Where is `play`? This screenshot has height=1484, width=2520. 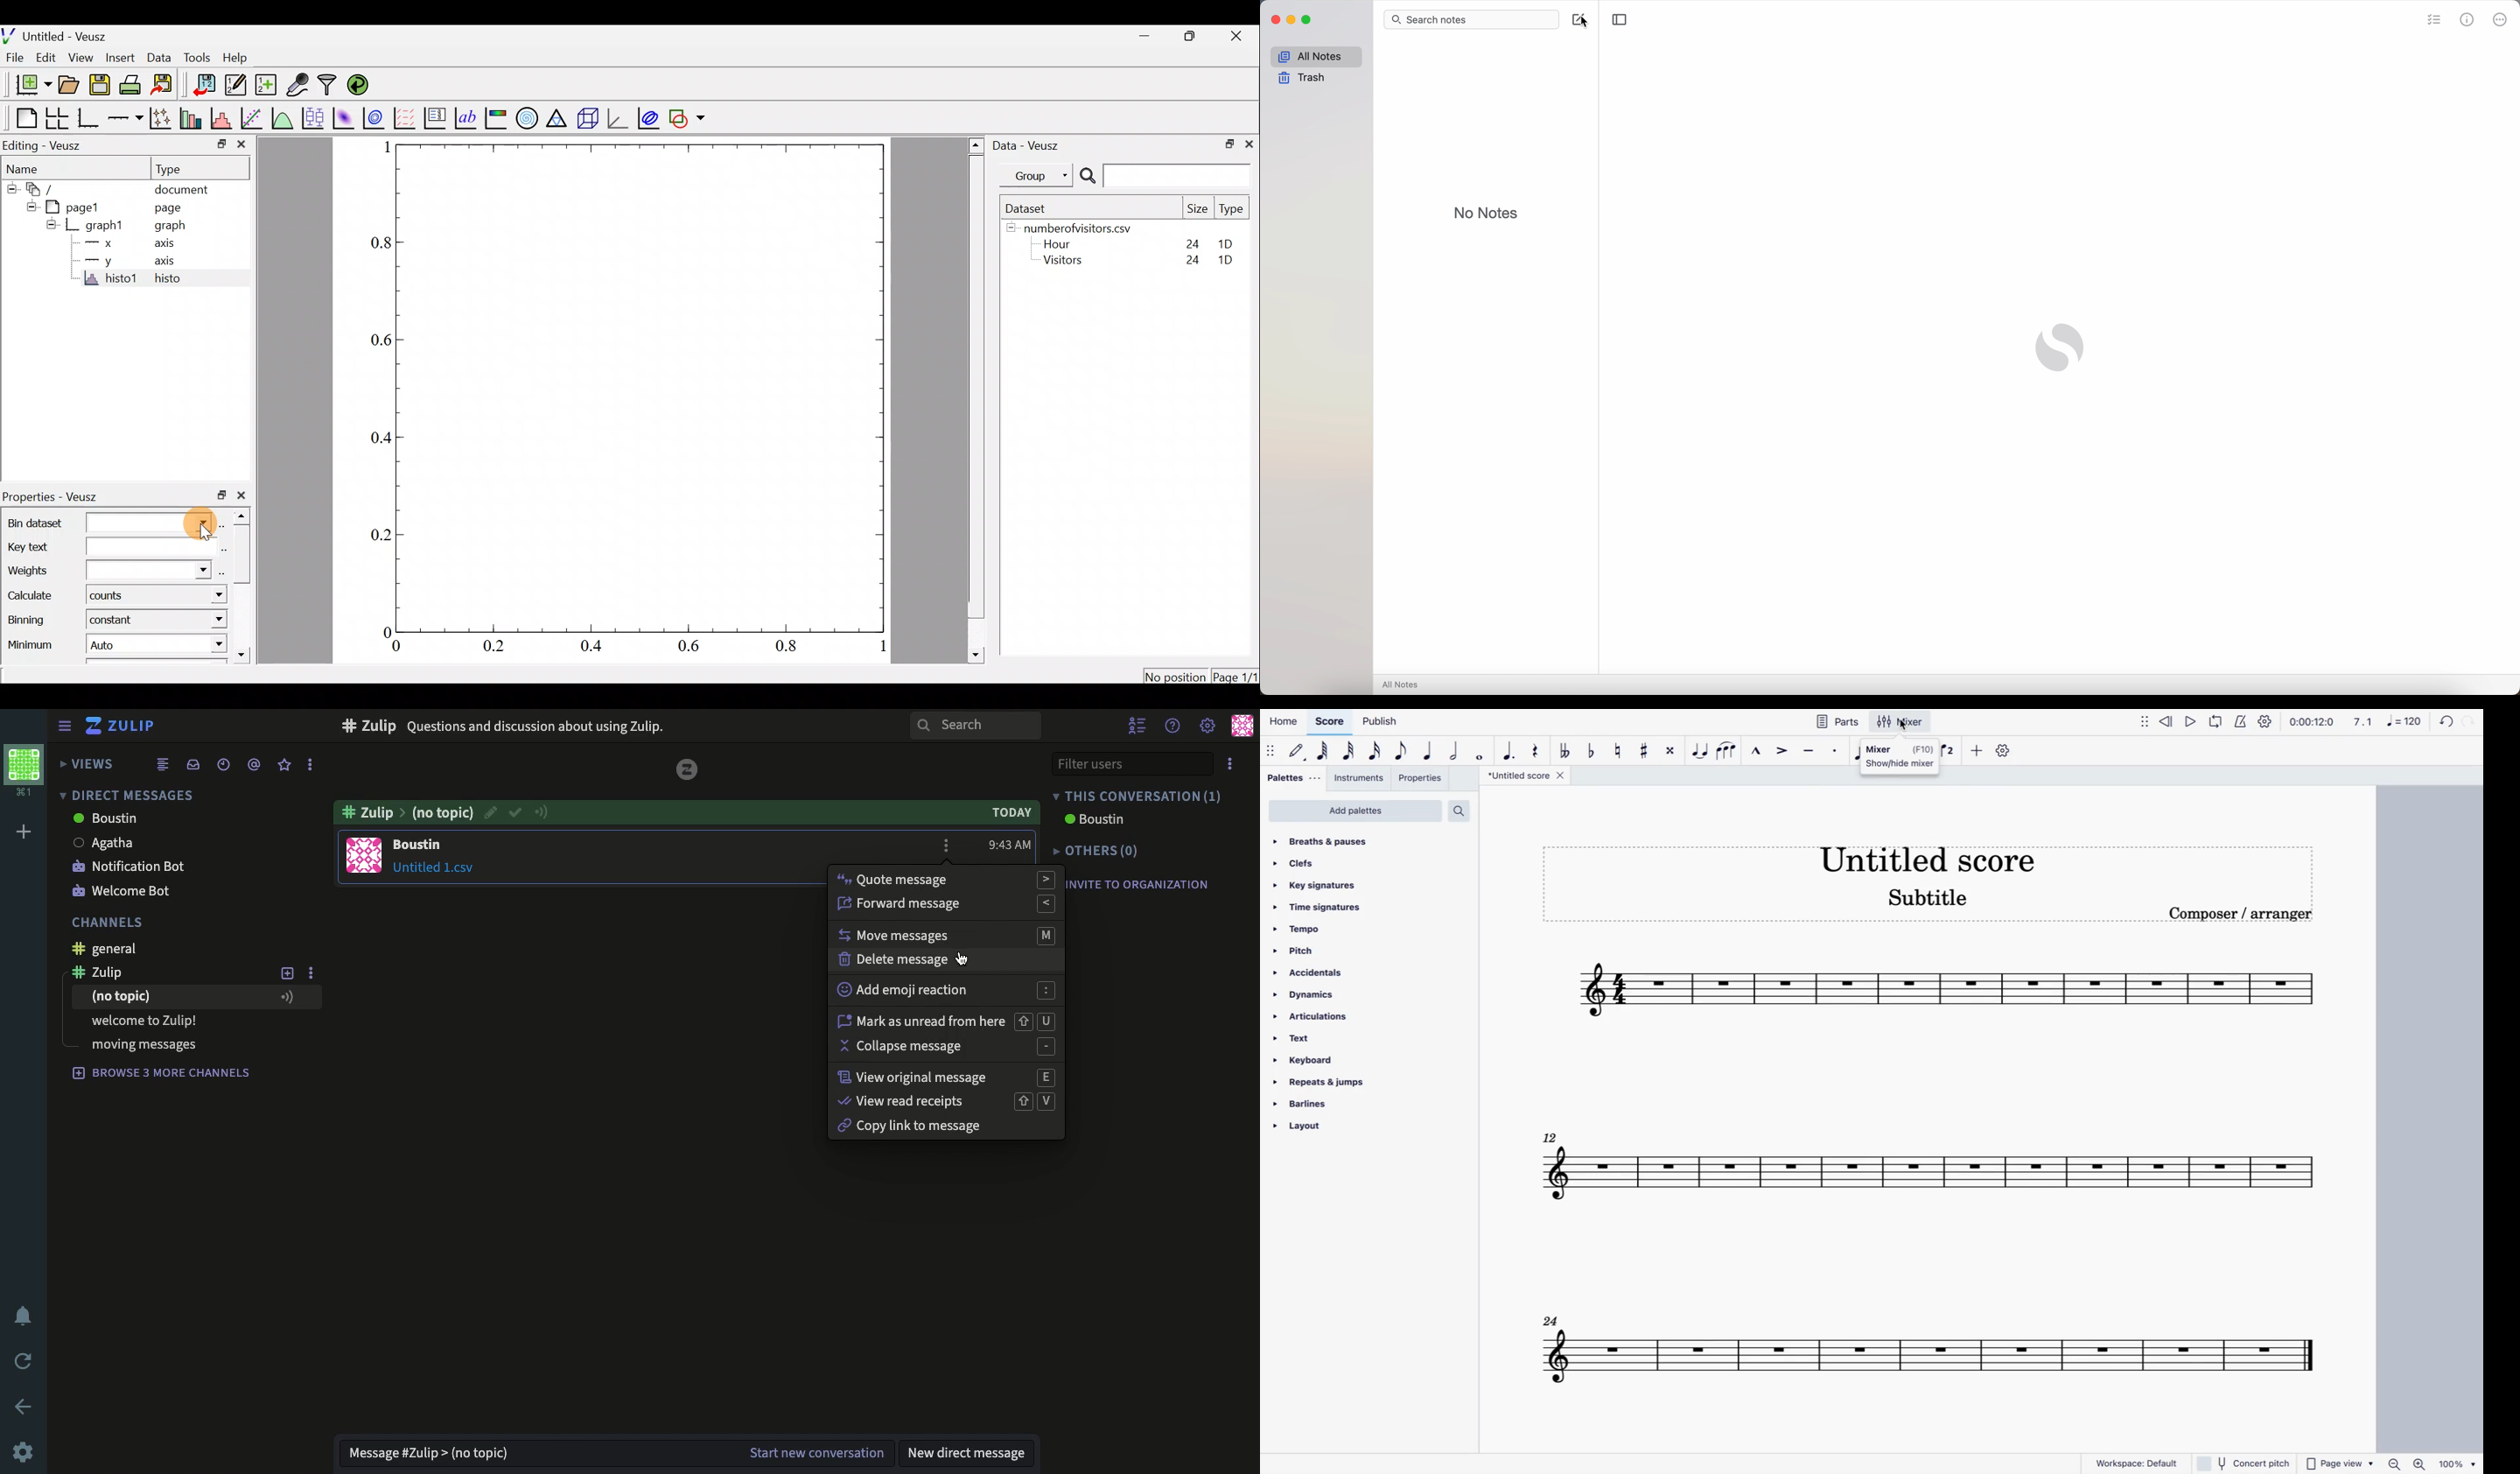 play is located at coordinates (2190, 721).